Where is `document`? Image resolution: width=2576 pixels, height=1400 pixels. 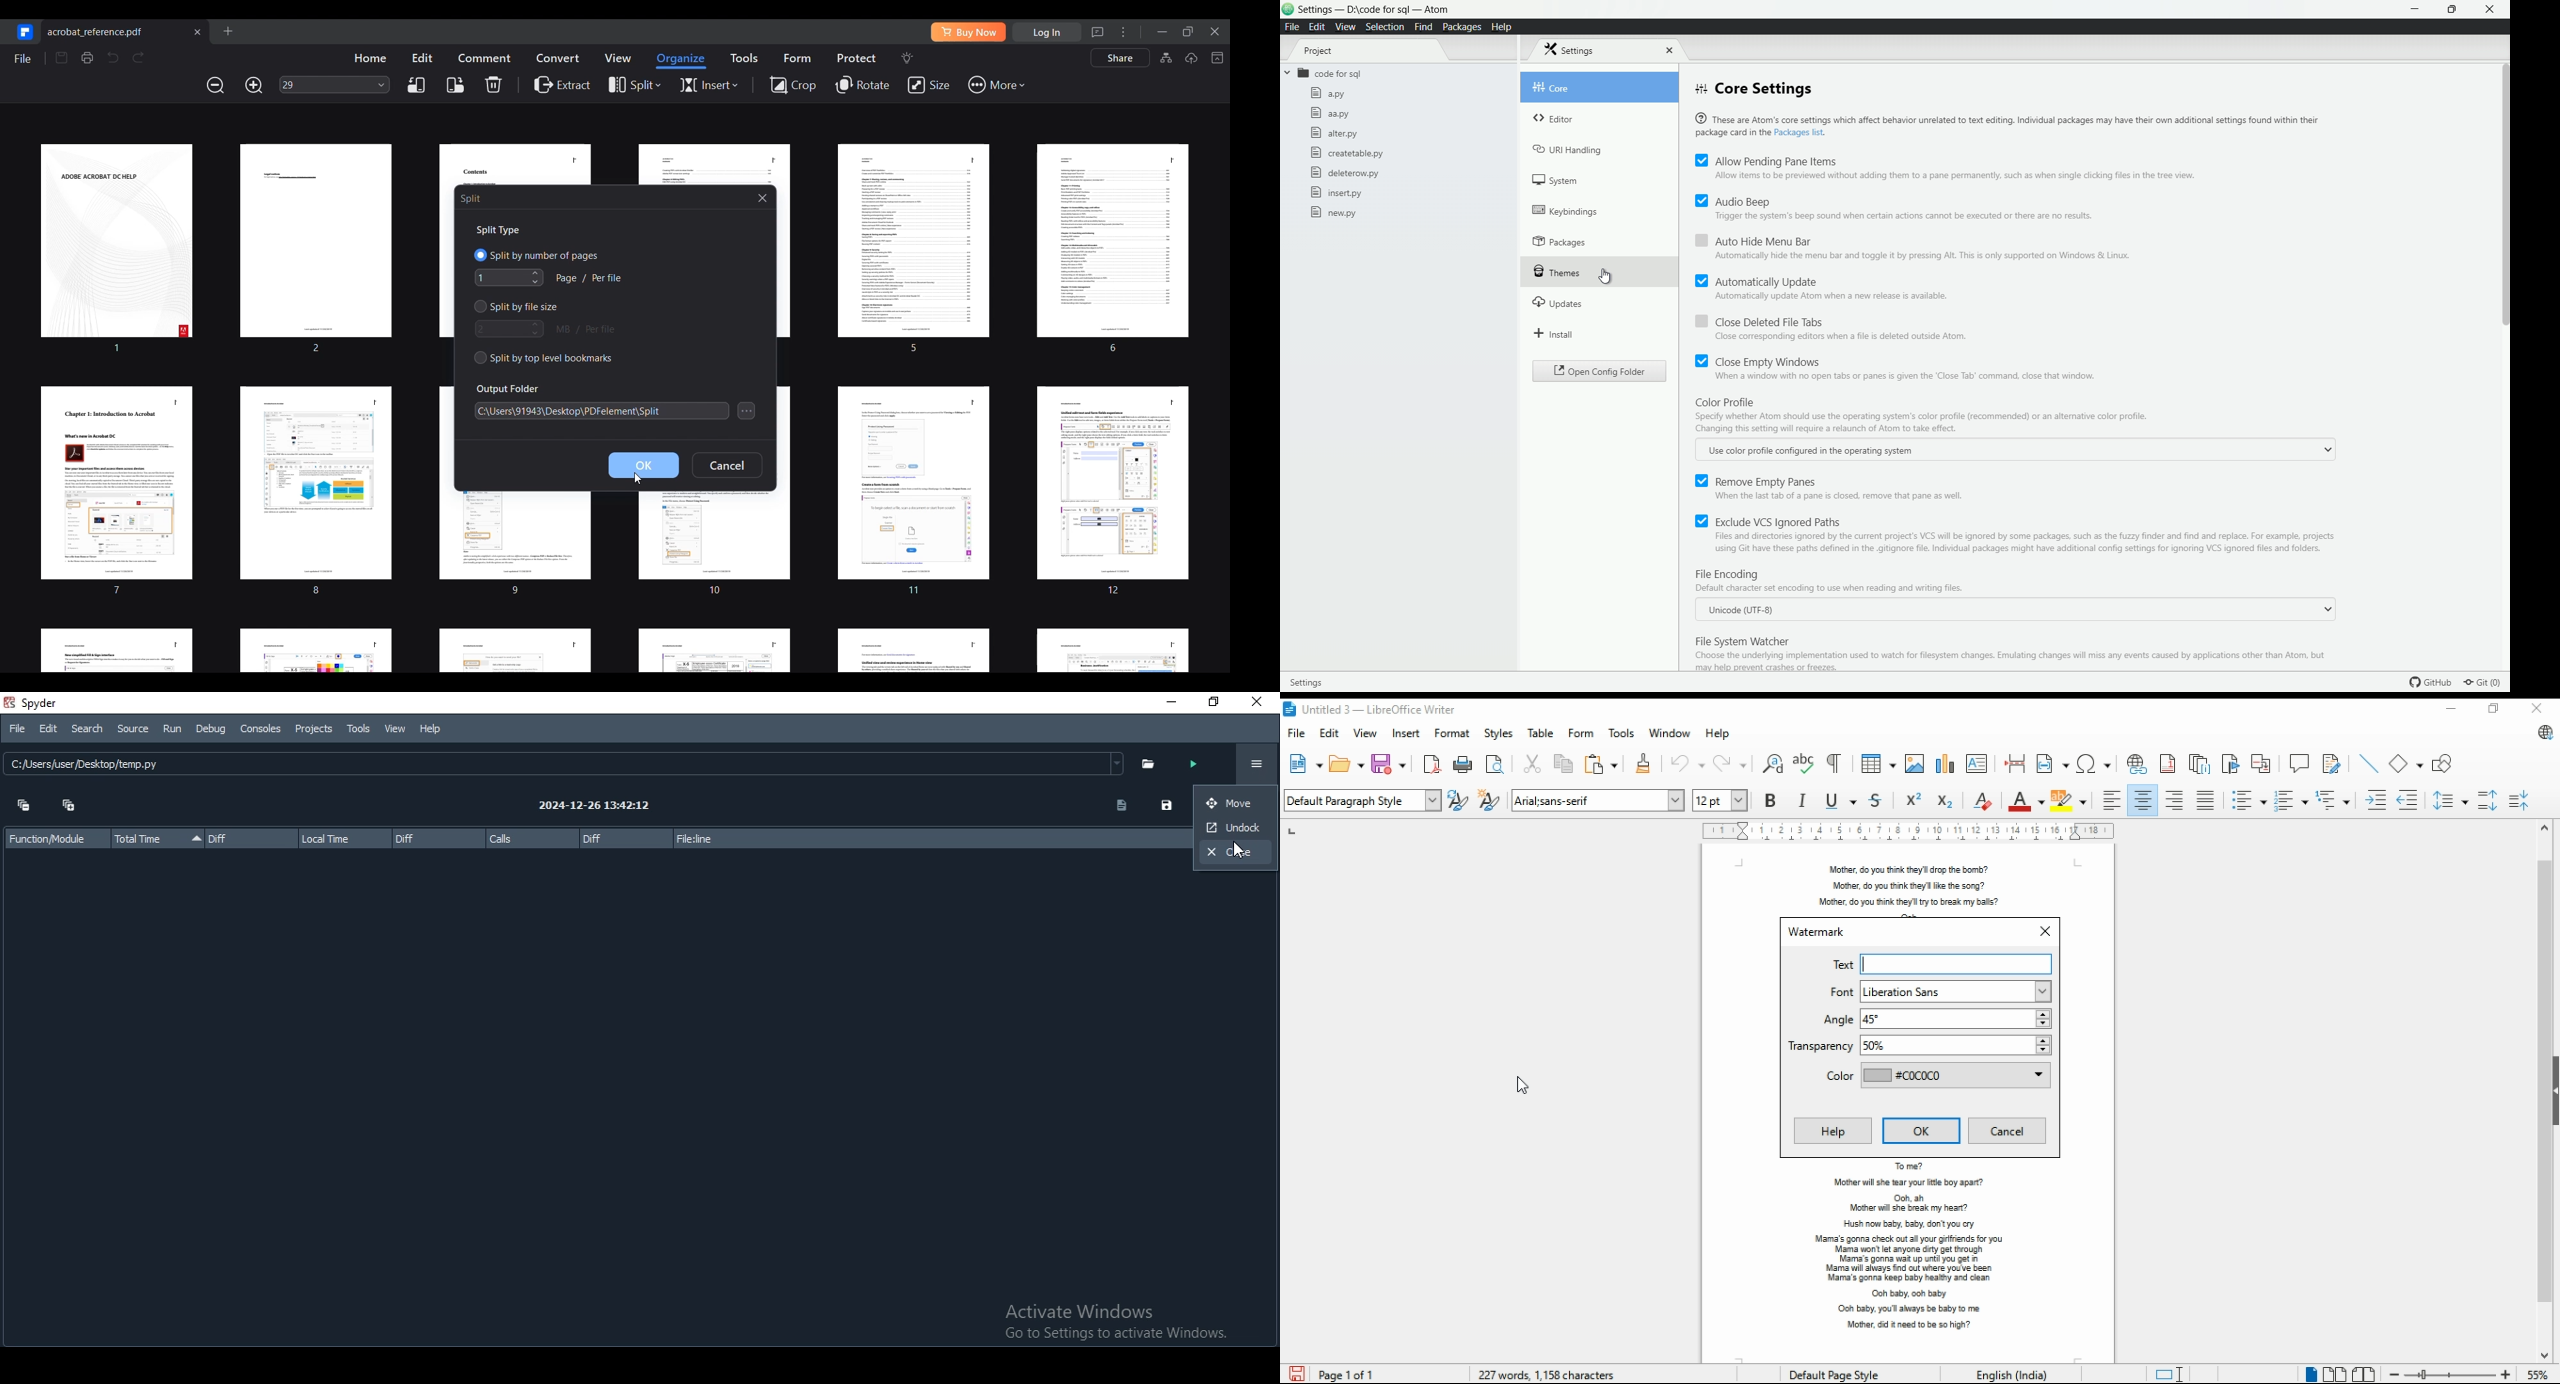 document is located at coordinates (1118, 806).